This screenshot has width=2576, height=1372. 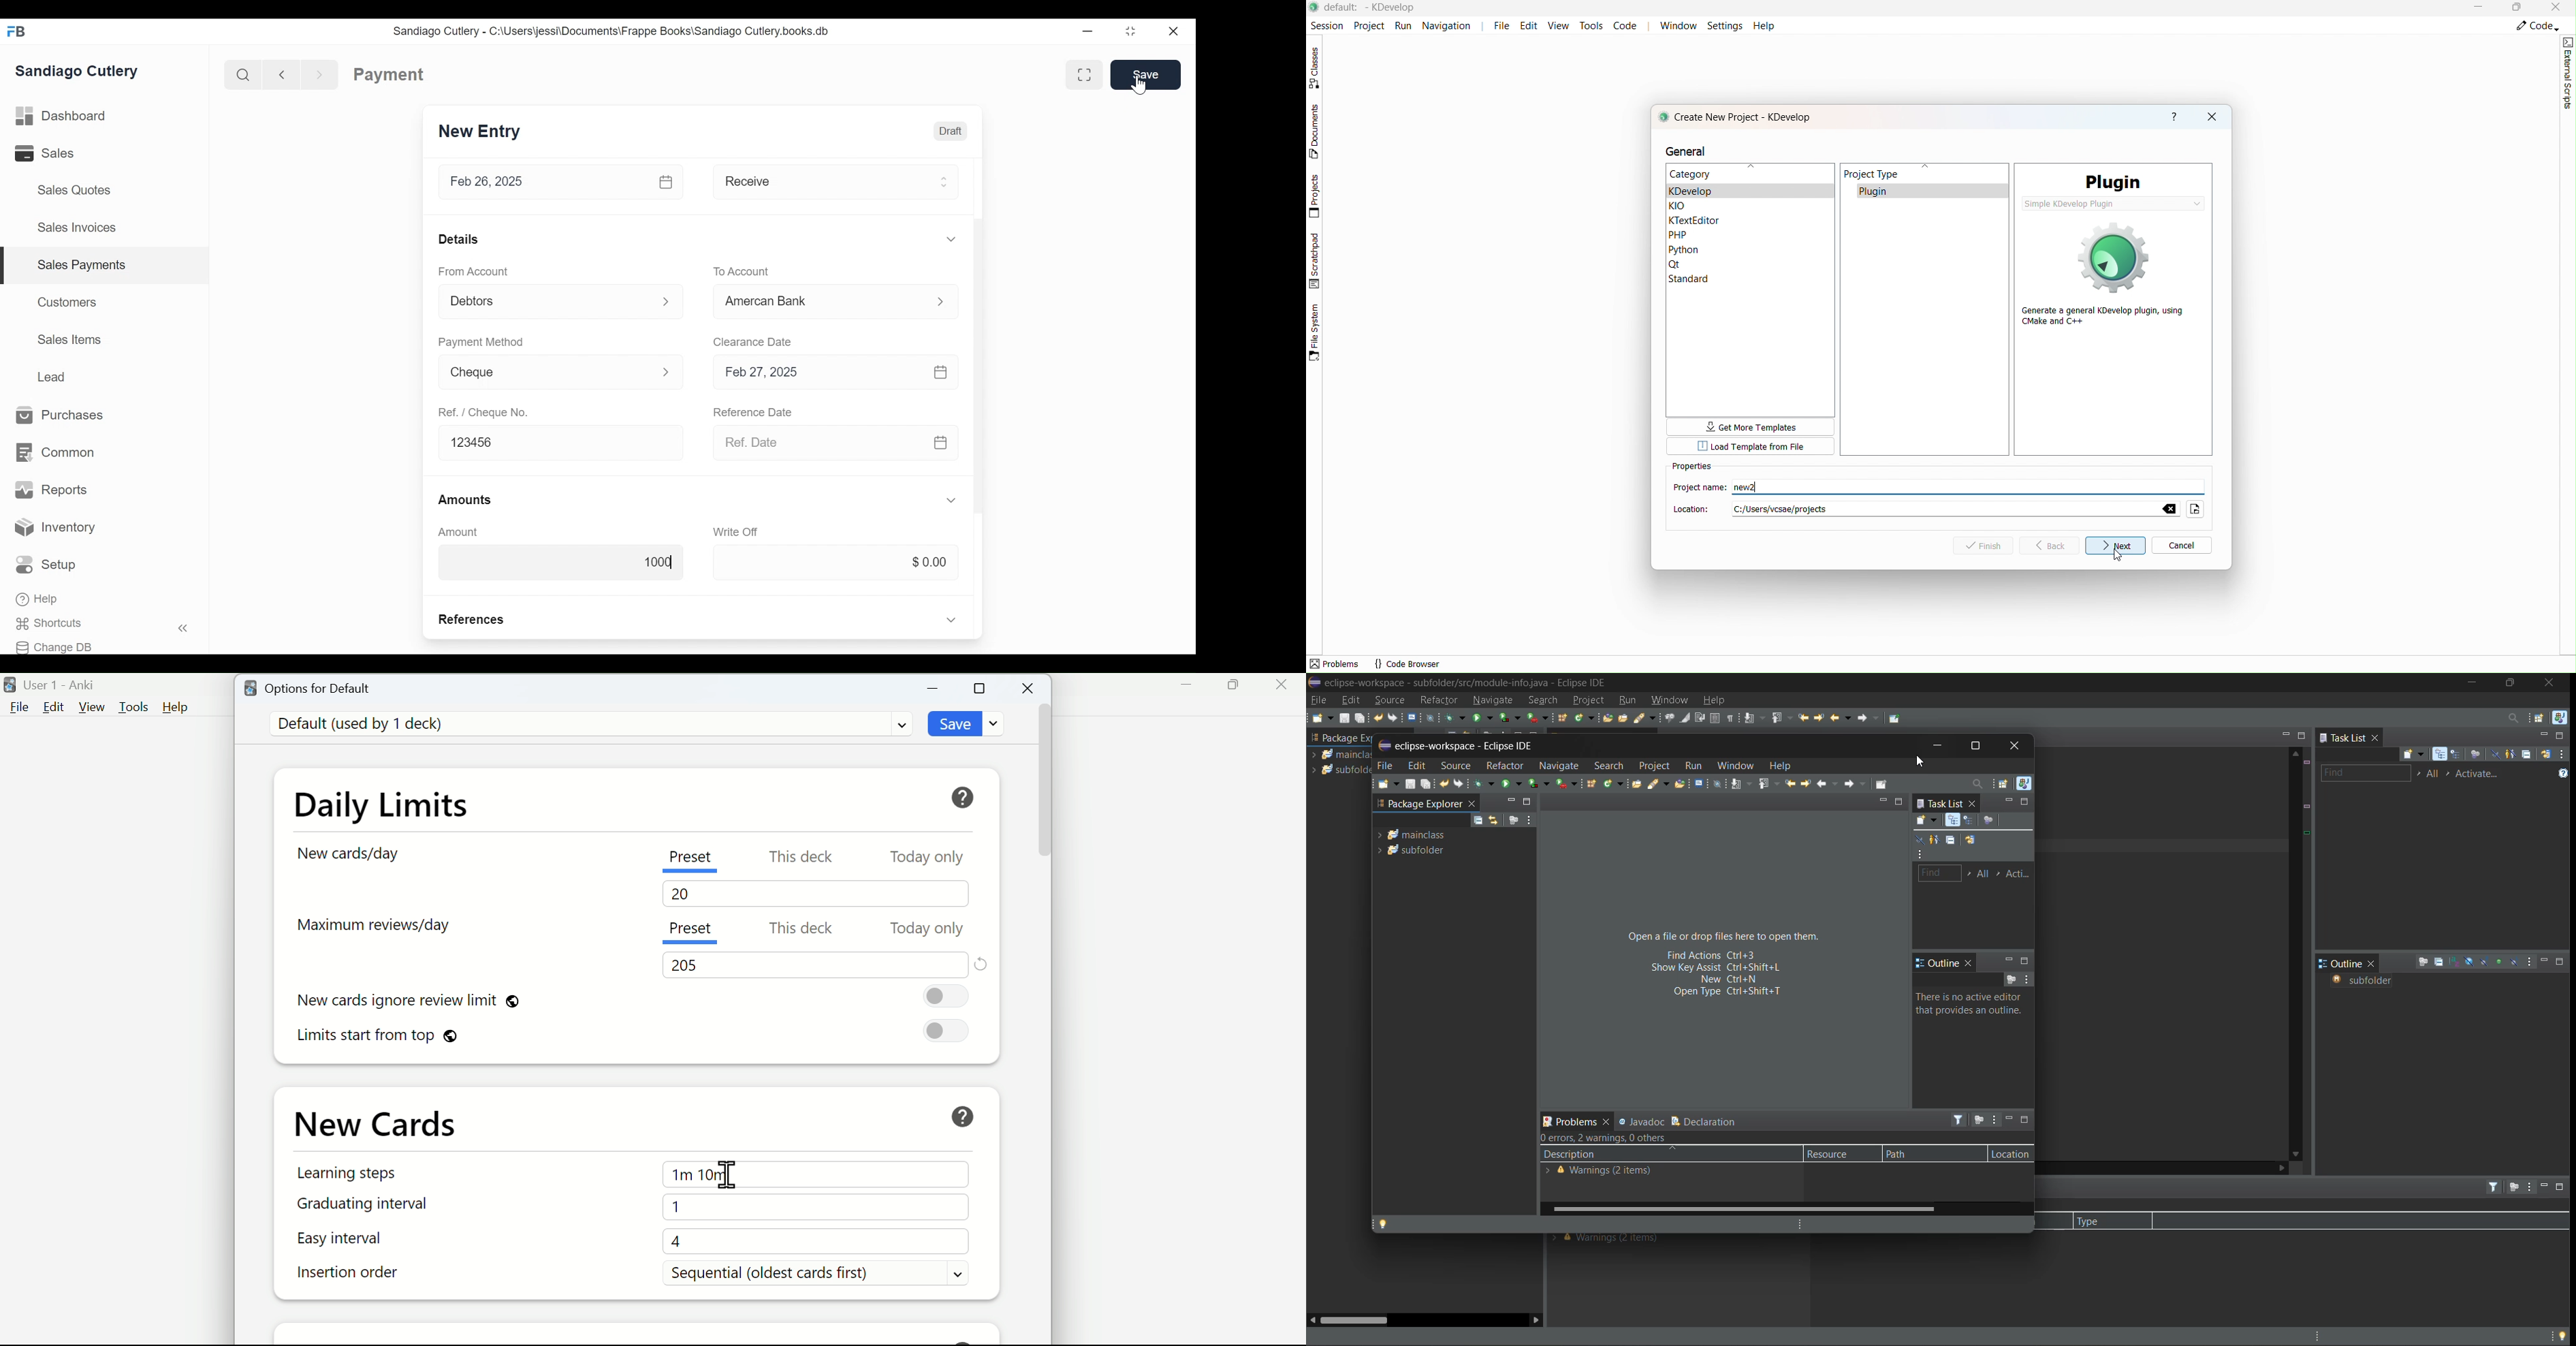 What do you see at coordinates (1624, 719) in the screenshot?
I see `open task` at bounding box center [1624, 719].